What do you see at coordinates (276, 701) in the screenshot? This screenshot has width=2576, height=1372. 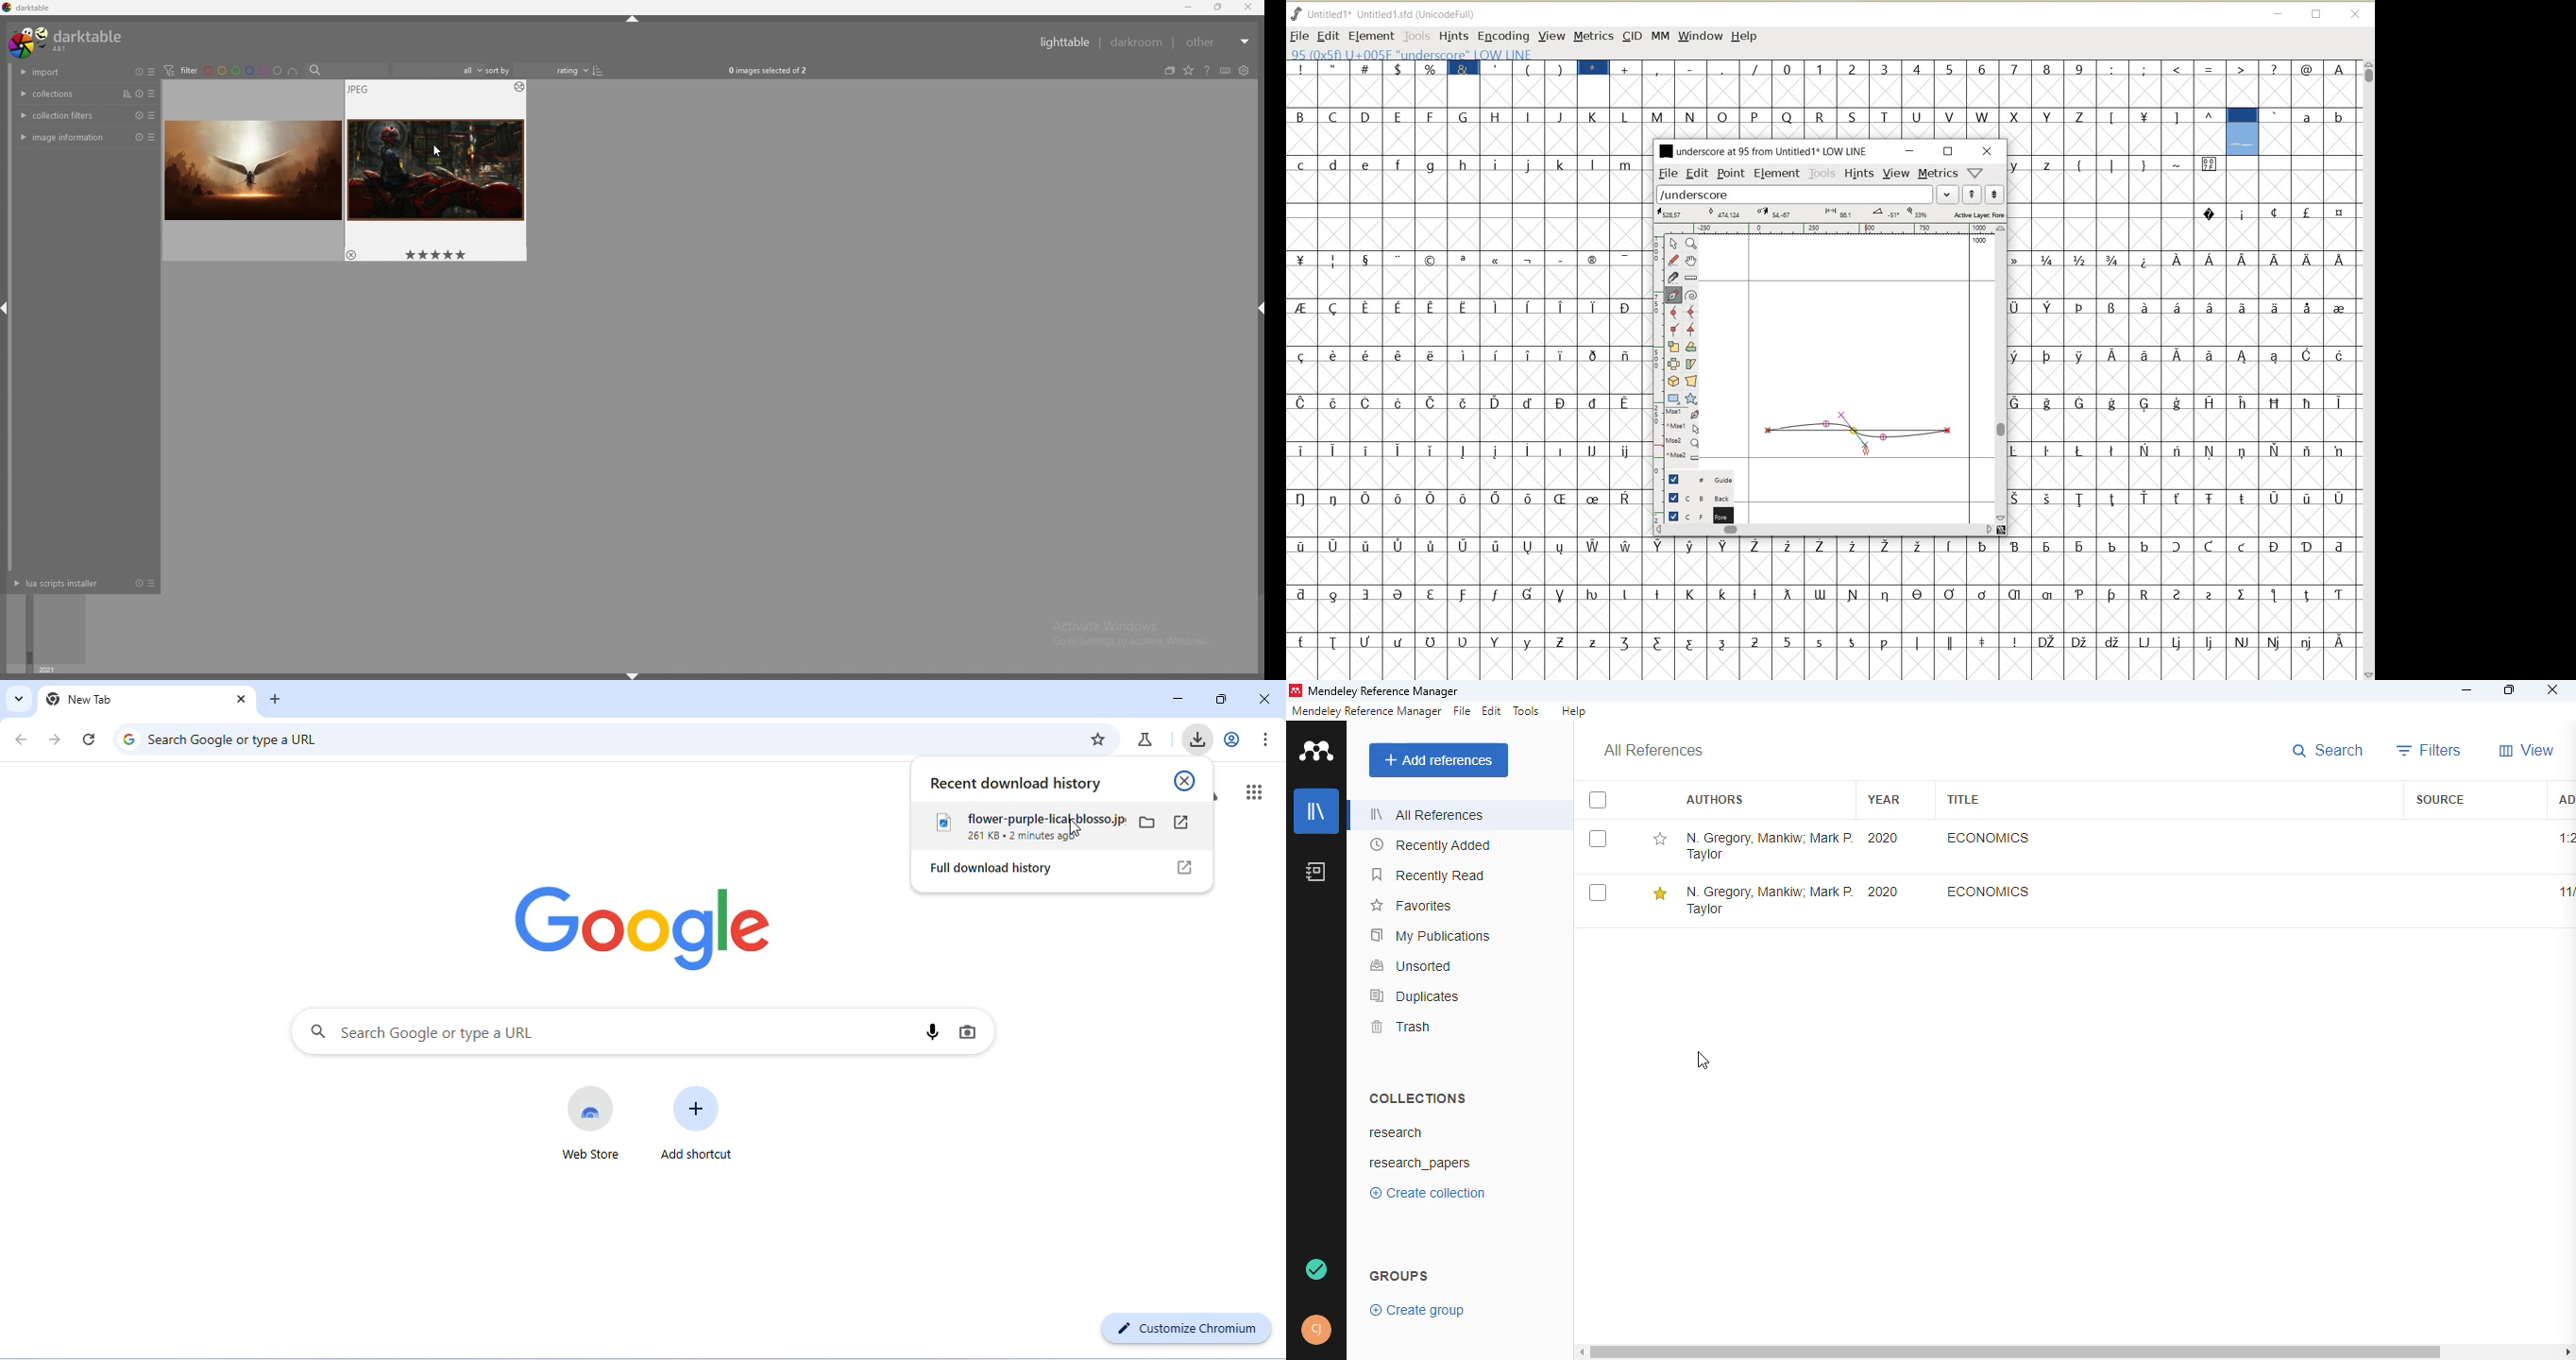 I see `add new tab` at bounding box center [276, 701].